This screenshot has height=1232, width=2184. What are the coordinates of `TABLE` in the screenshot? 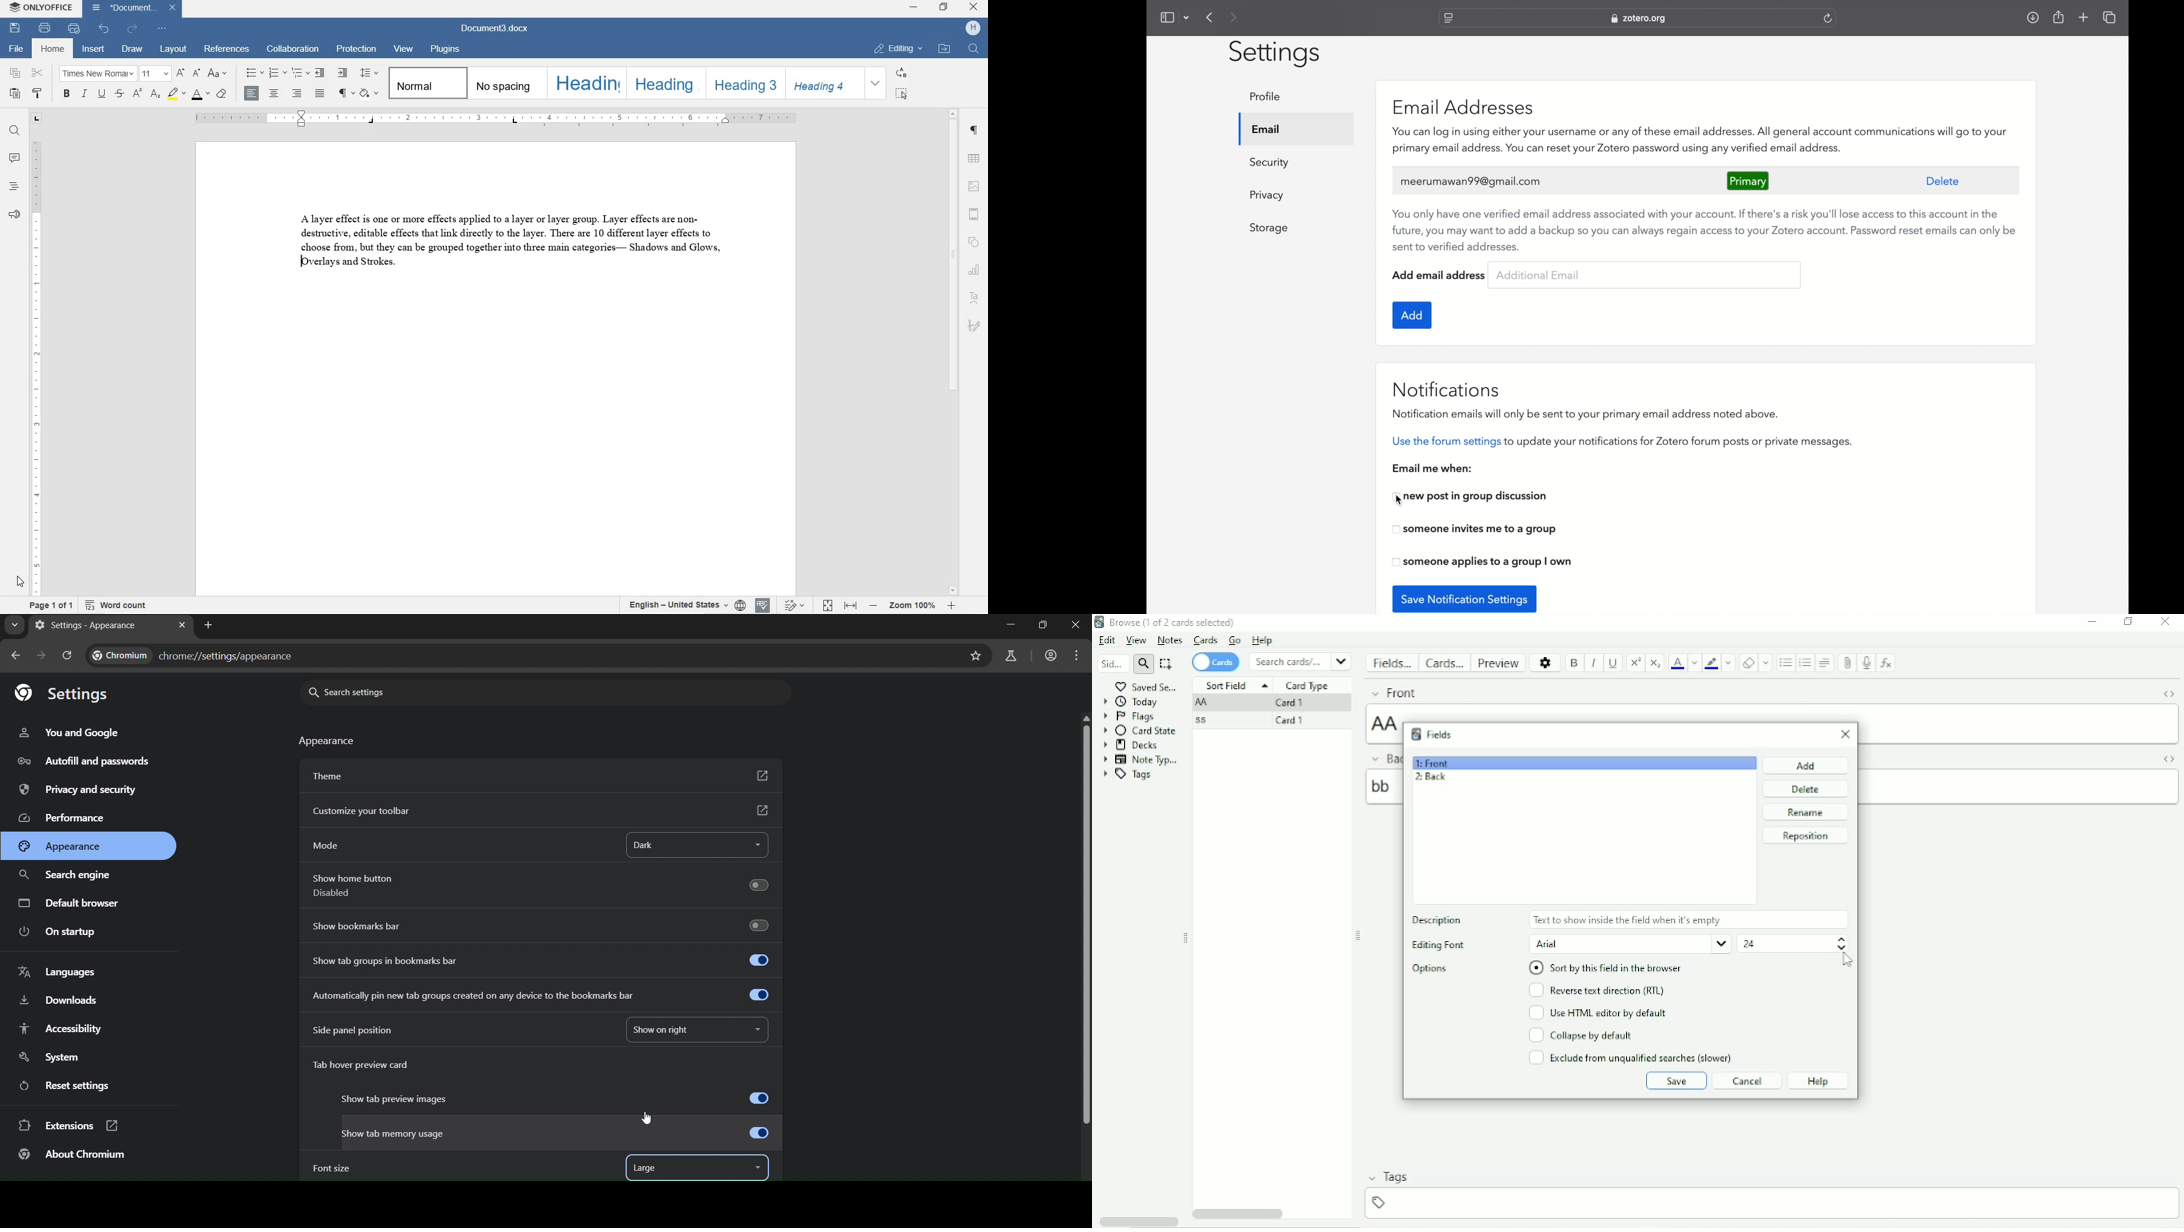 It's located at (975, 159).